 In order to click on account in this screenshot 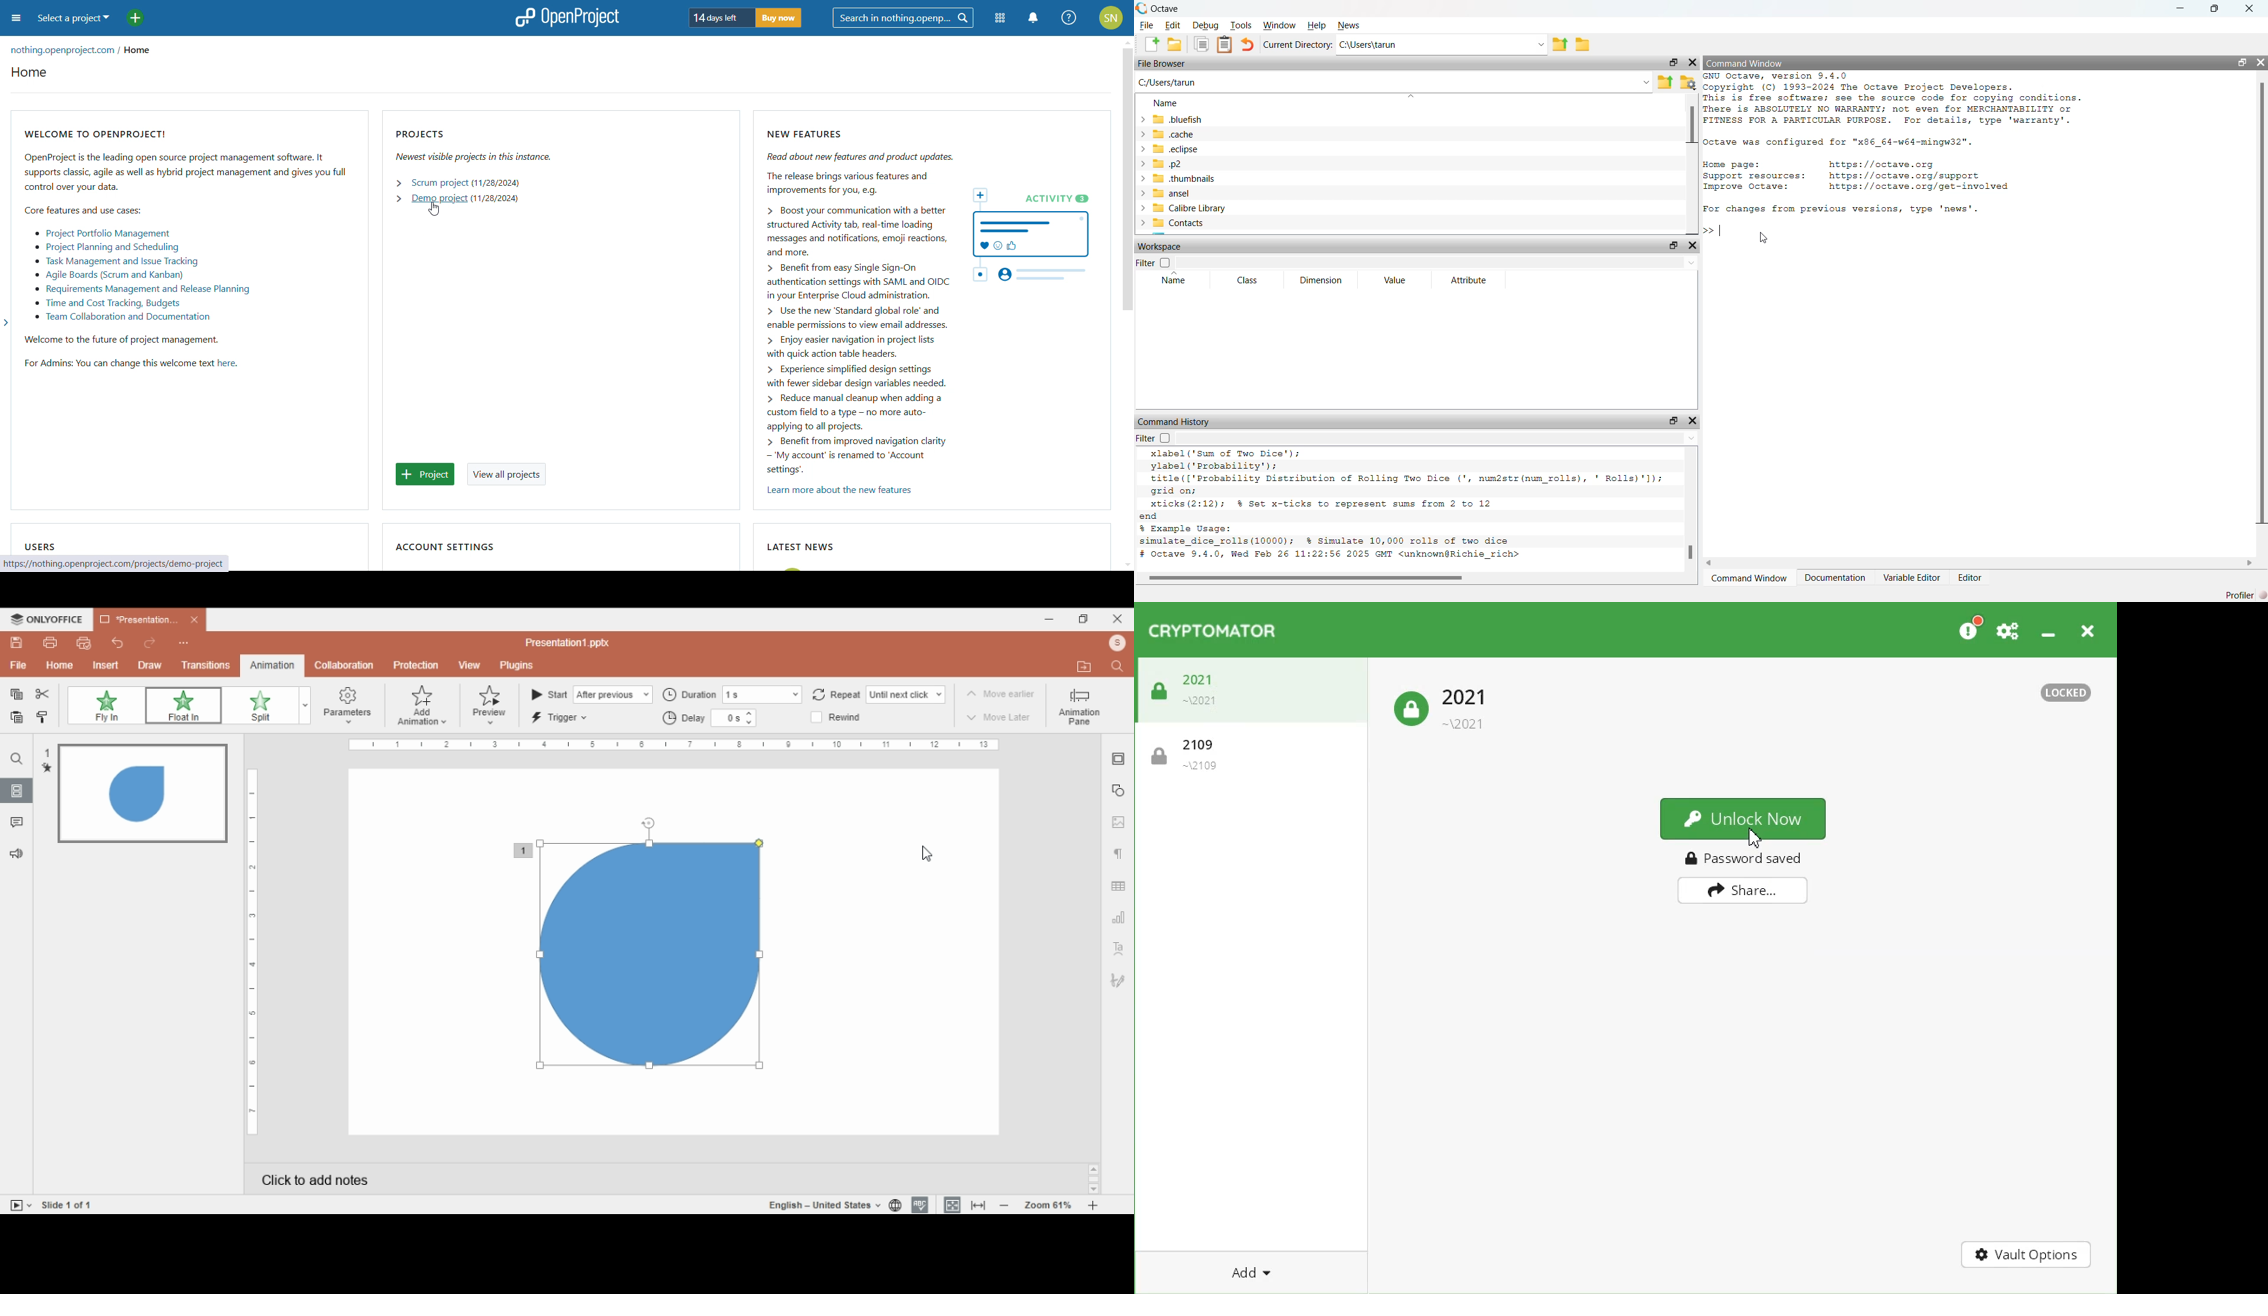, I will do `click(1112, 18)`.